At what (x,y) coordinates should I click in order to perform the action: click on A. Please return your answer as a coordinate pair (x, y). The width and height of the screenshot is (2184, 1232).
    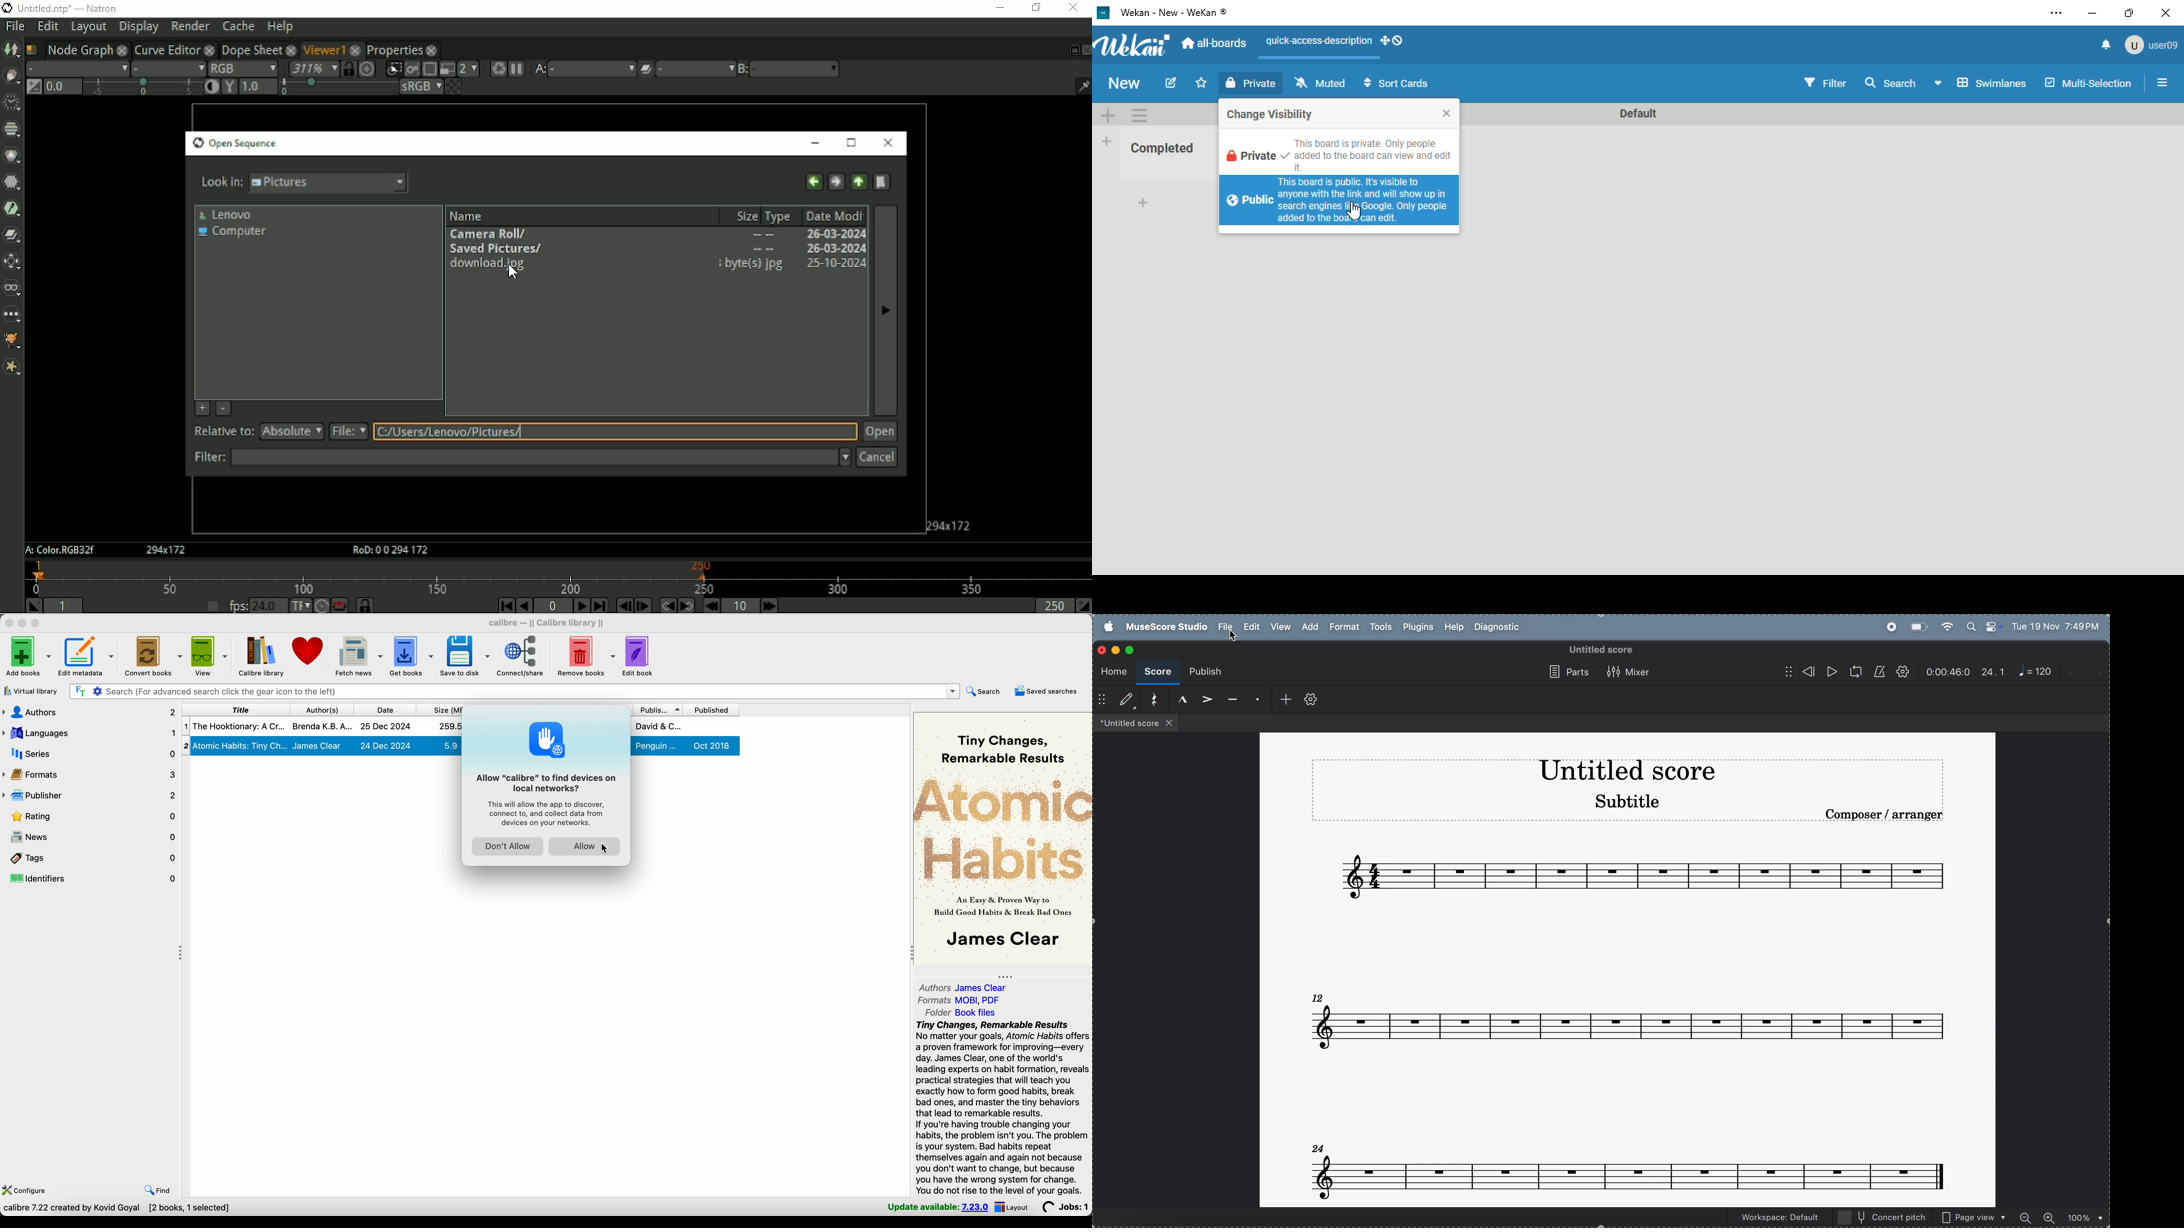
    Looking at the image, I should click on (540, 69).